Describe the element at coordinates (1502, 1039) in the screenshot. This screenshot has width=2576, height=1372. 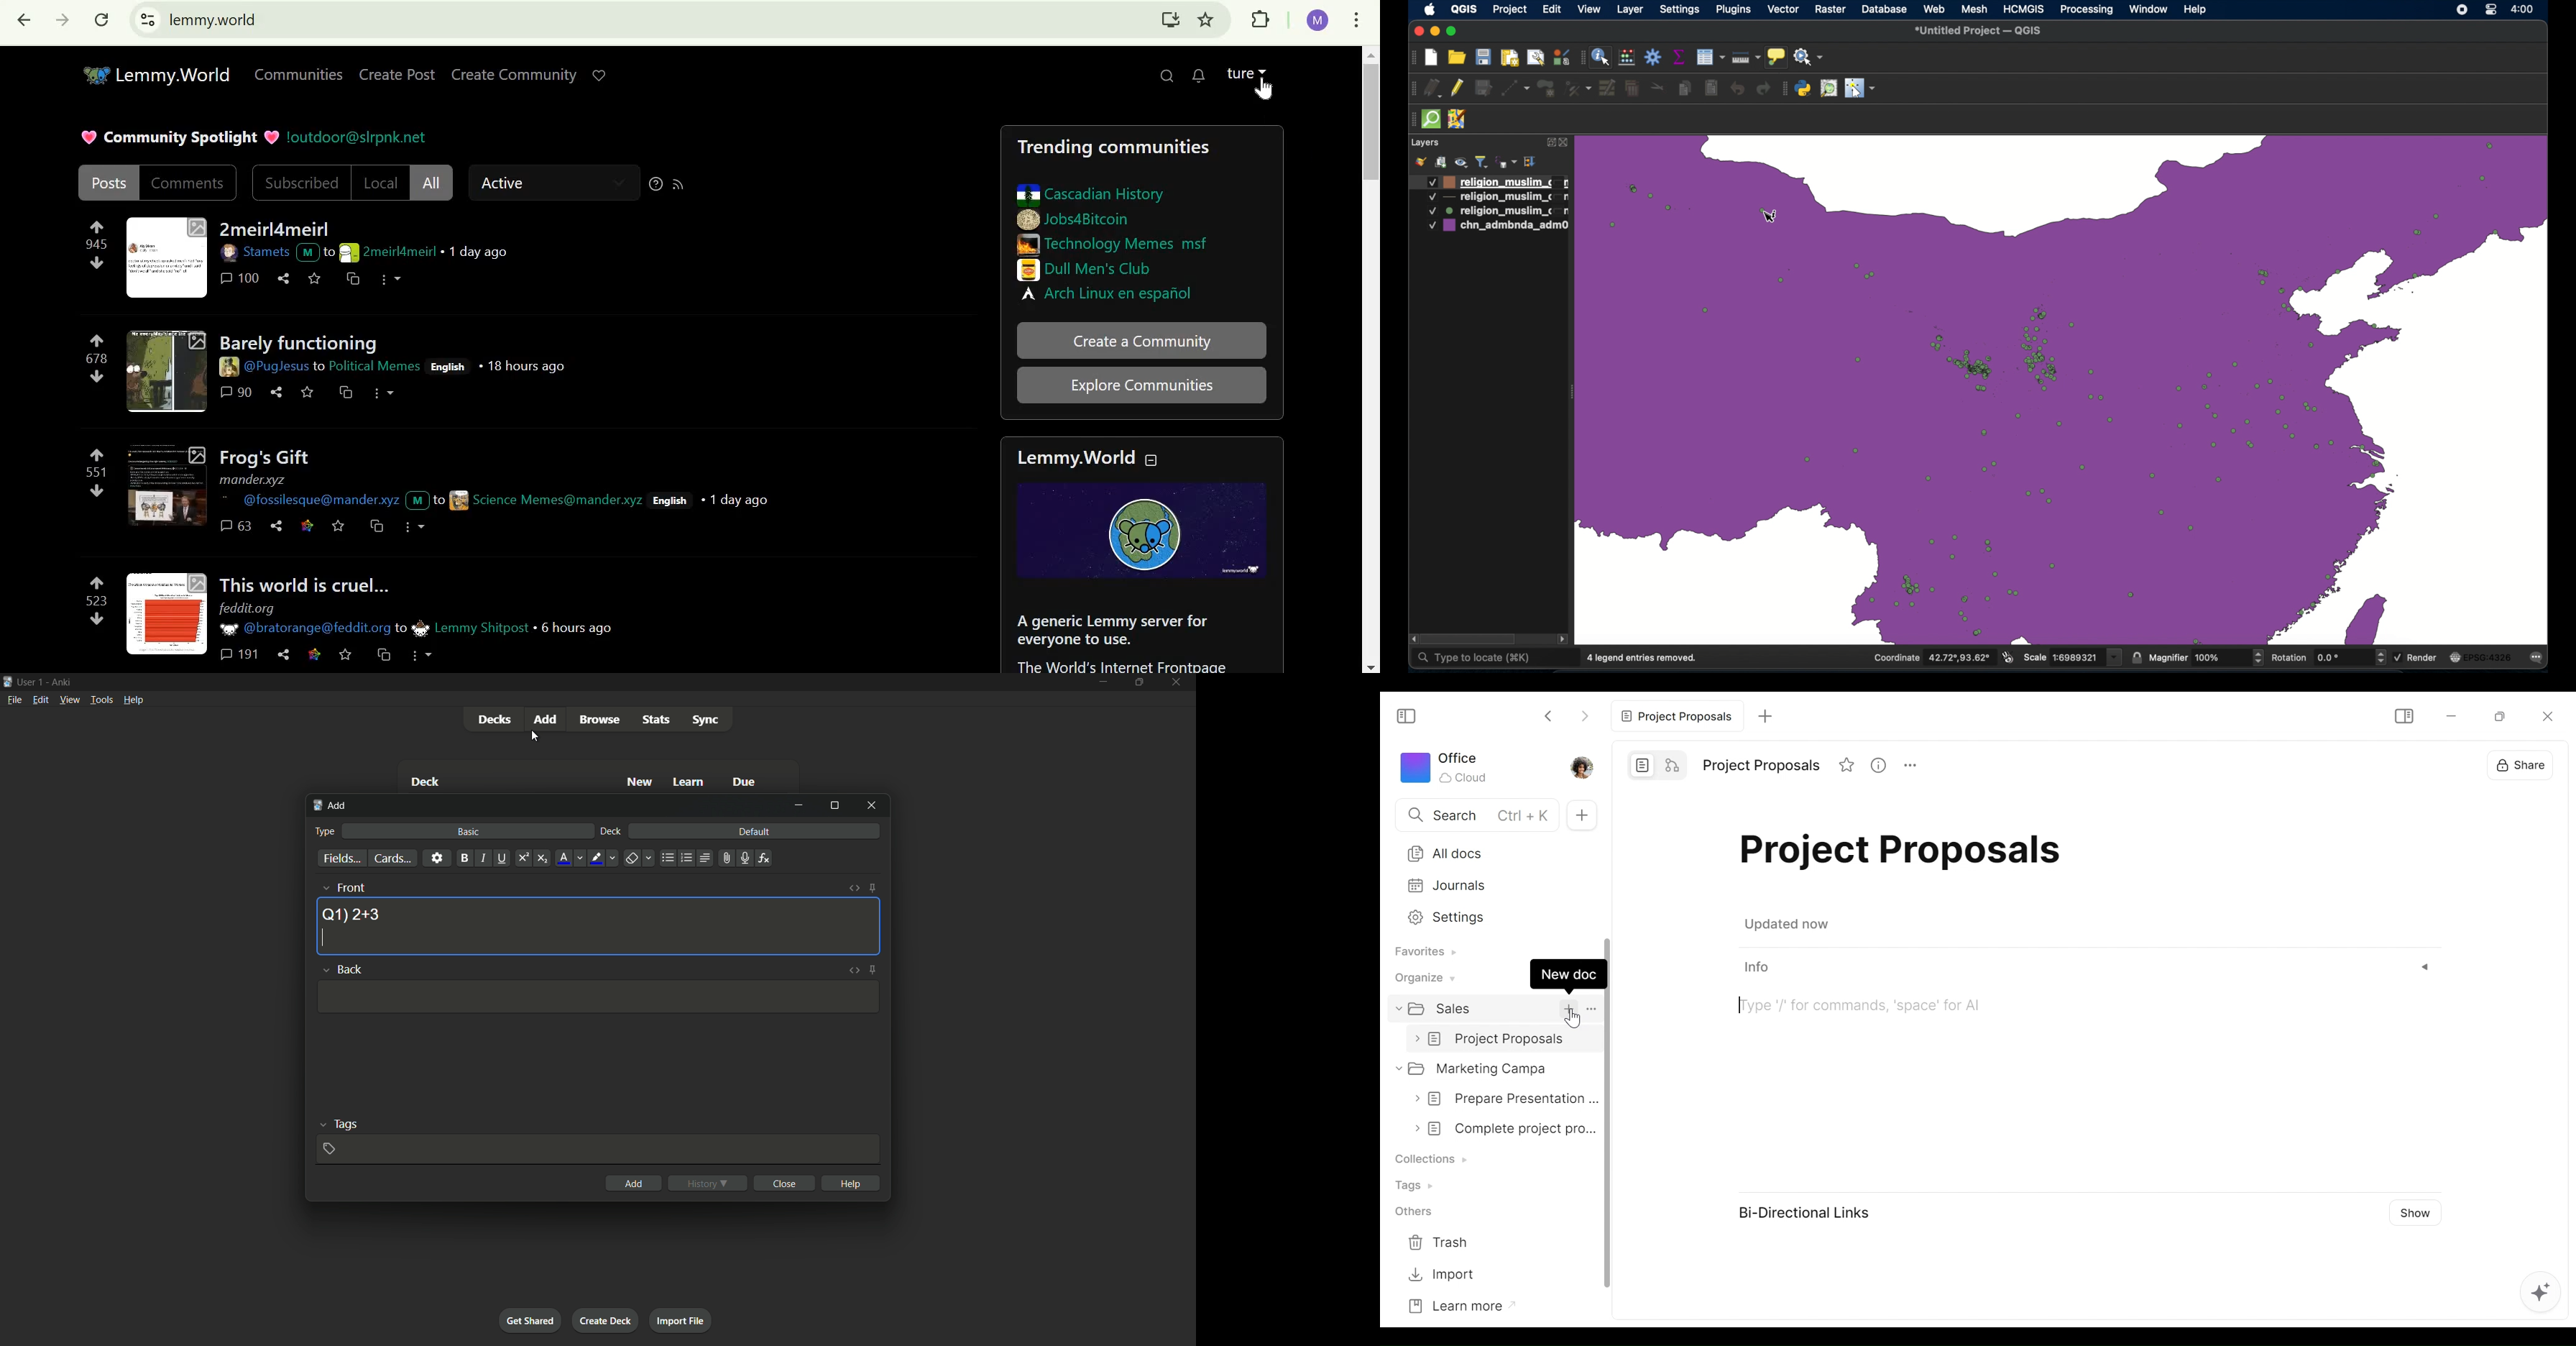
I see `untitled` at that location.